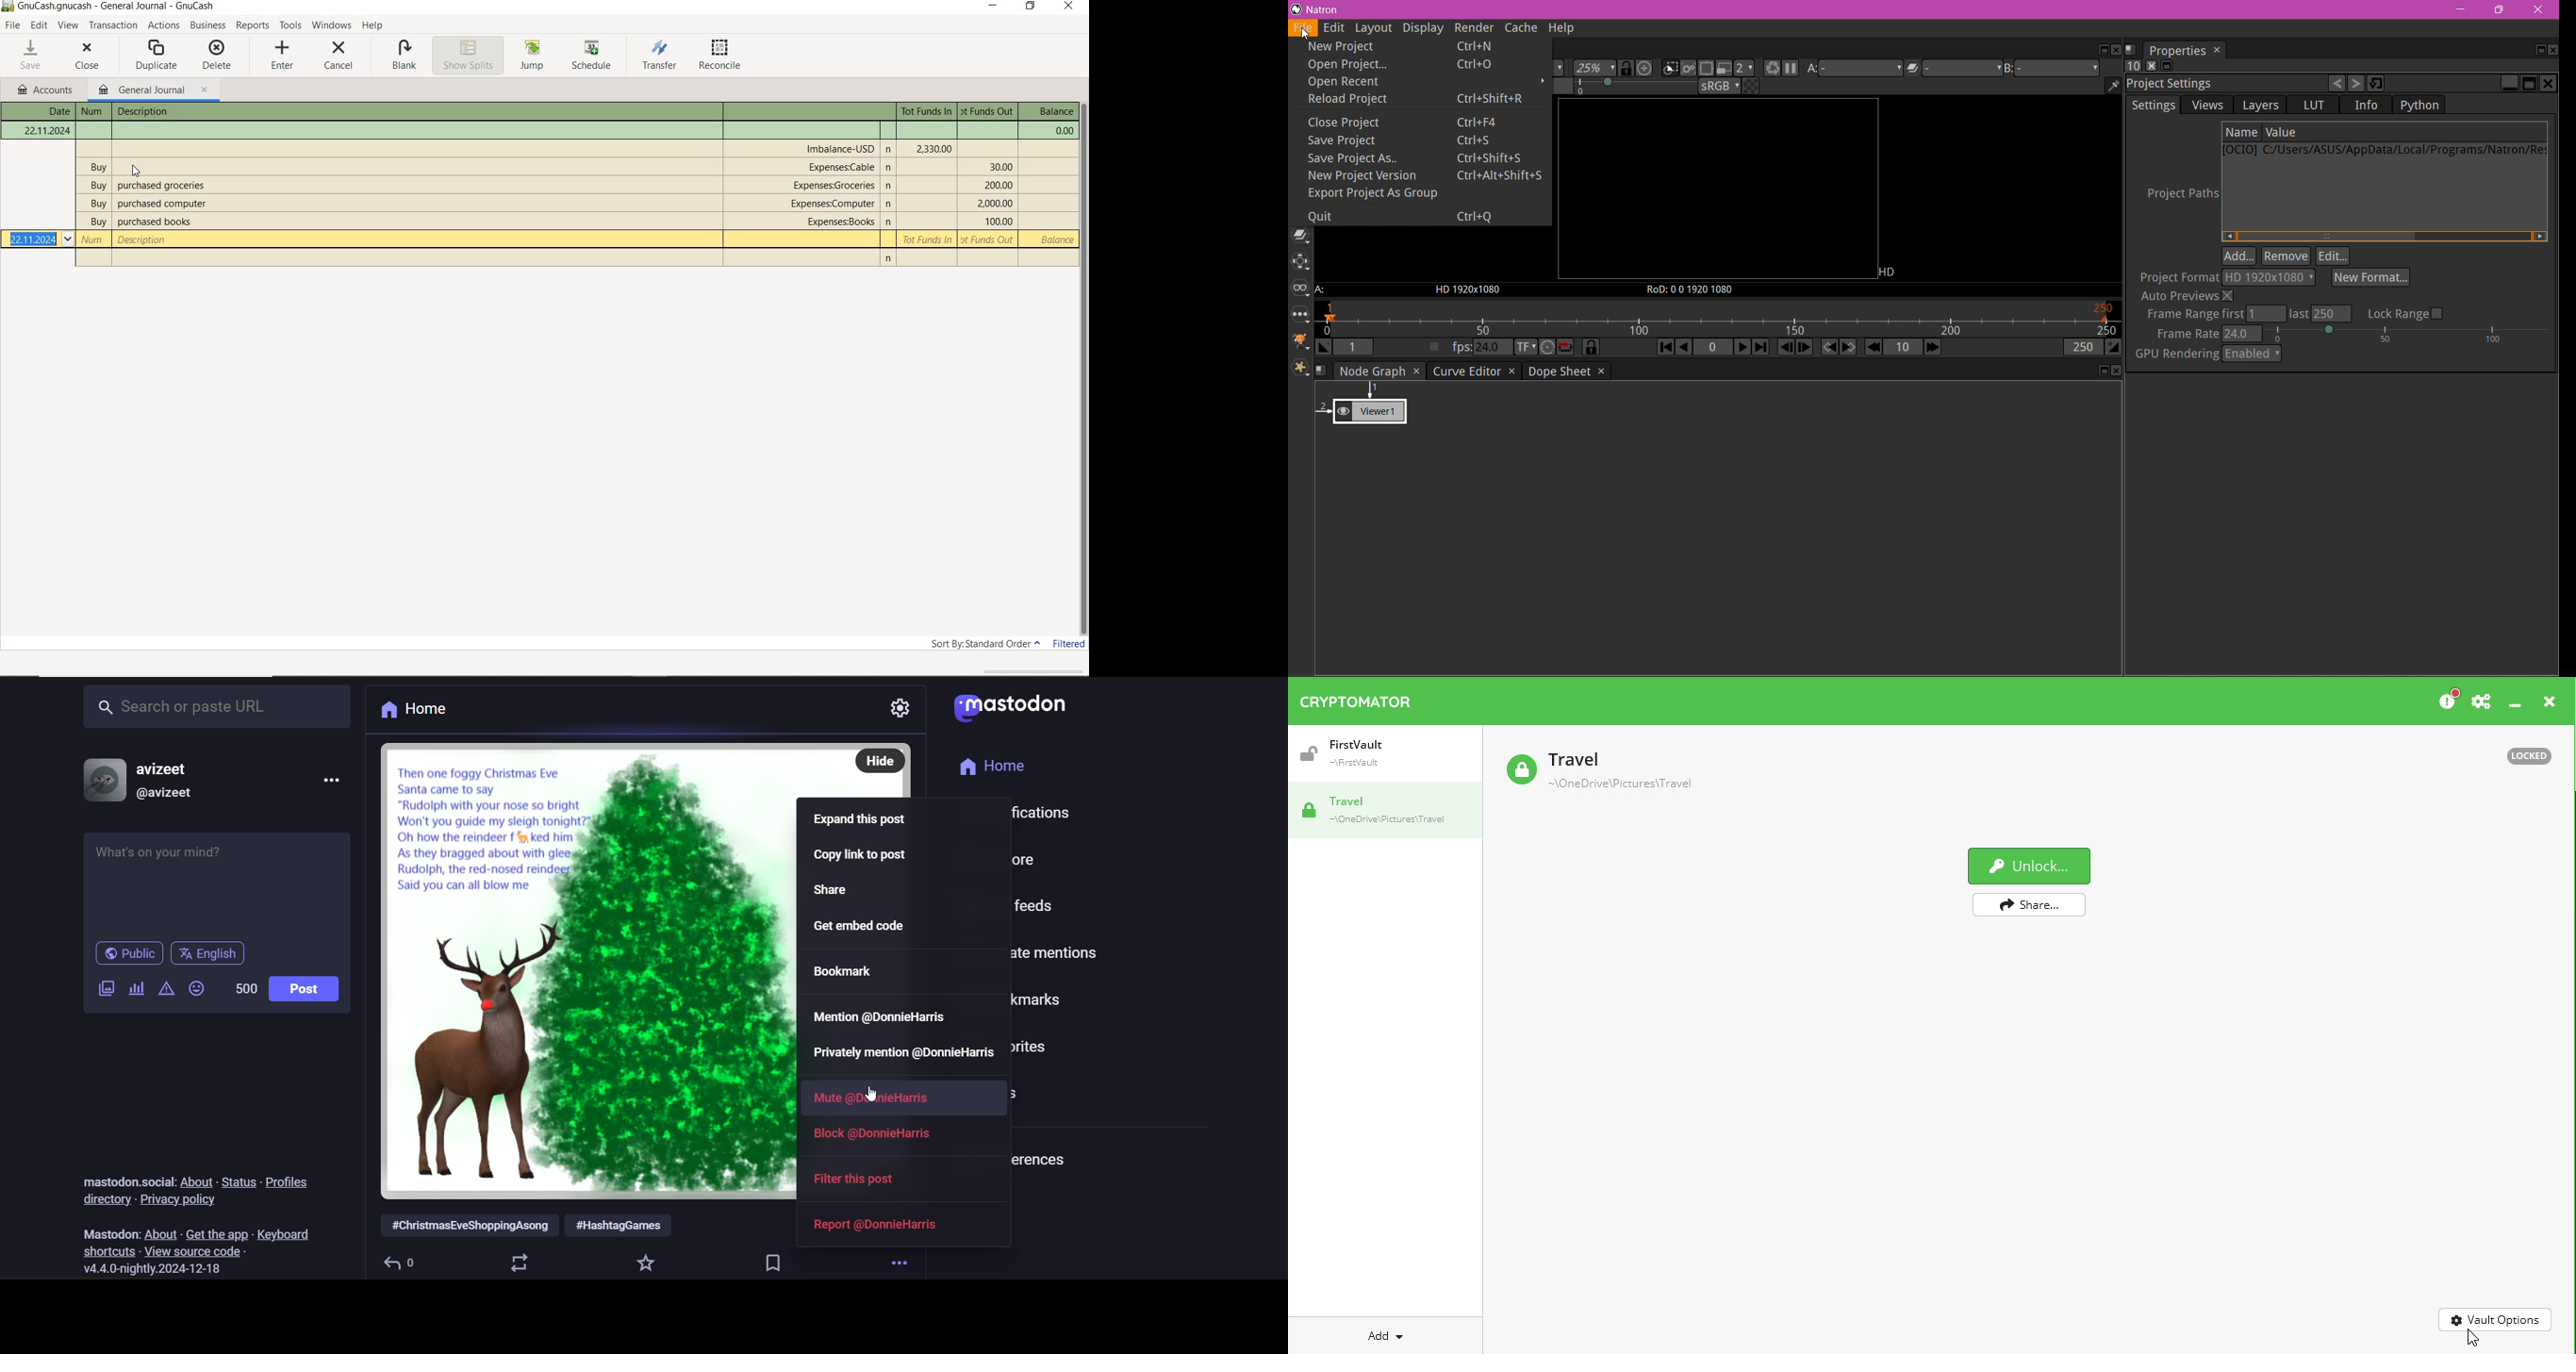 This screenshot has height=1372, width=2576. I want to click on RESTORE DOWN, so click(1031, 6).